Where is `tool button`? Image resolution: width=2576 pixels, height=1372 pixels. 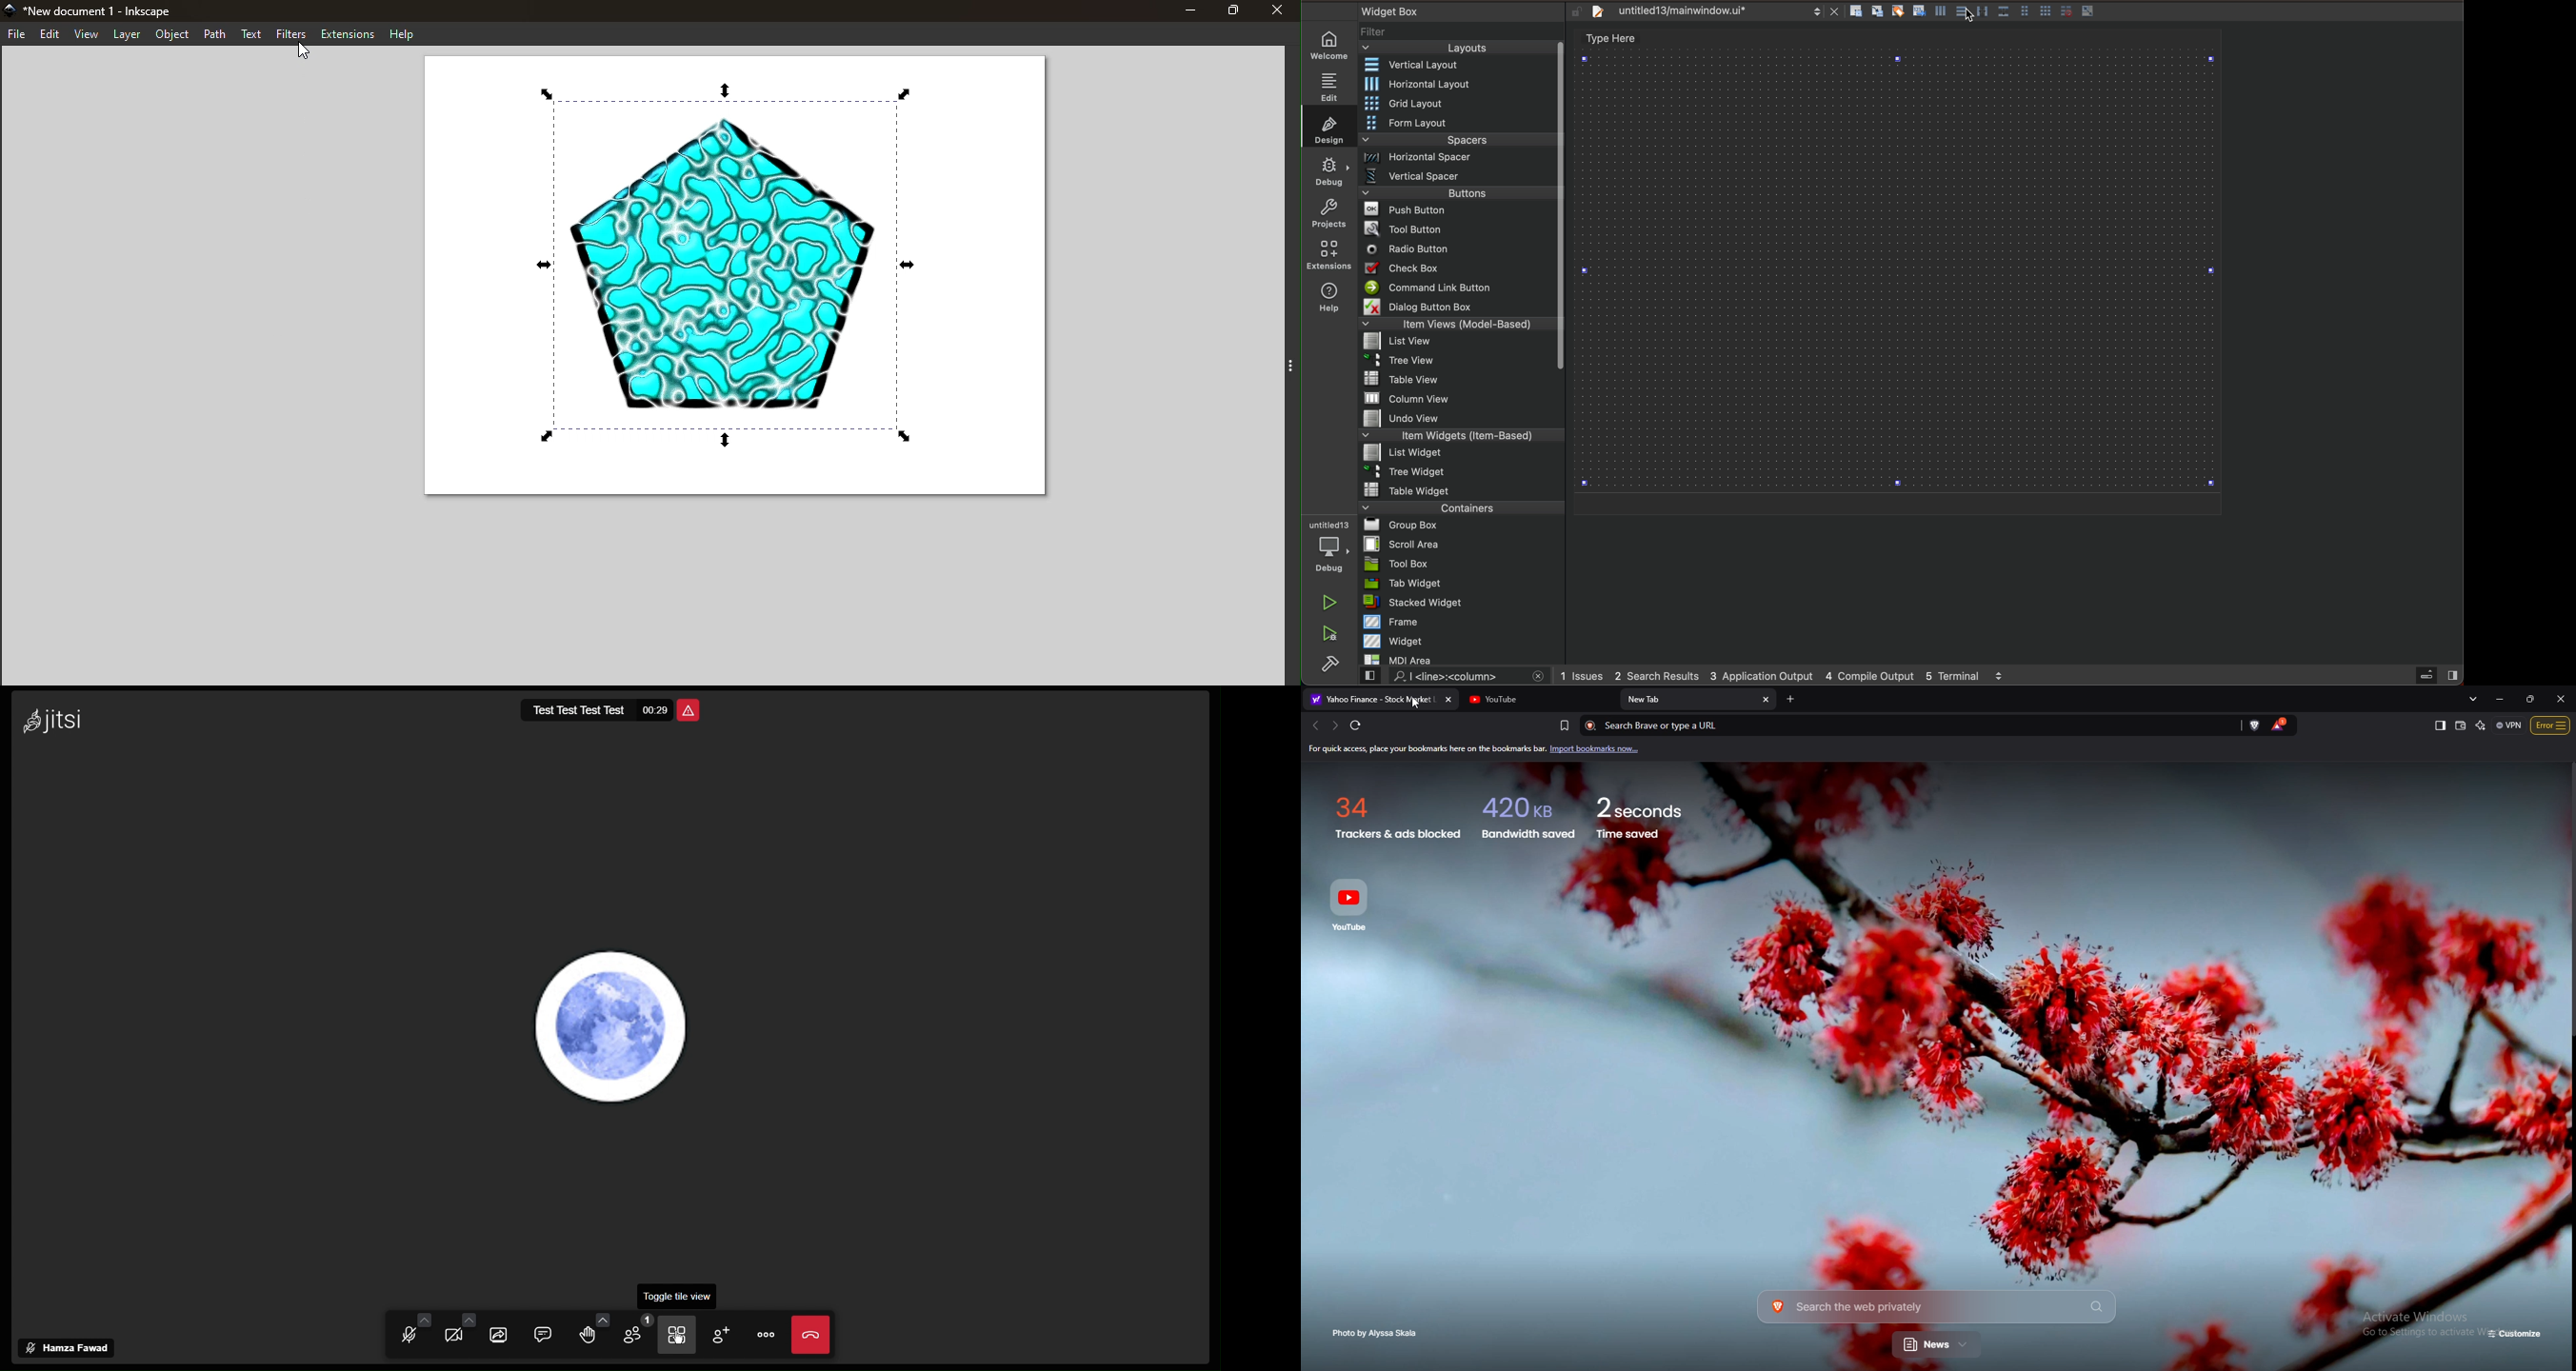 tool button is located at coordinates (1459, 227).